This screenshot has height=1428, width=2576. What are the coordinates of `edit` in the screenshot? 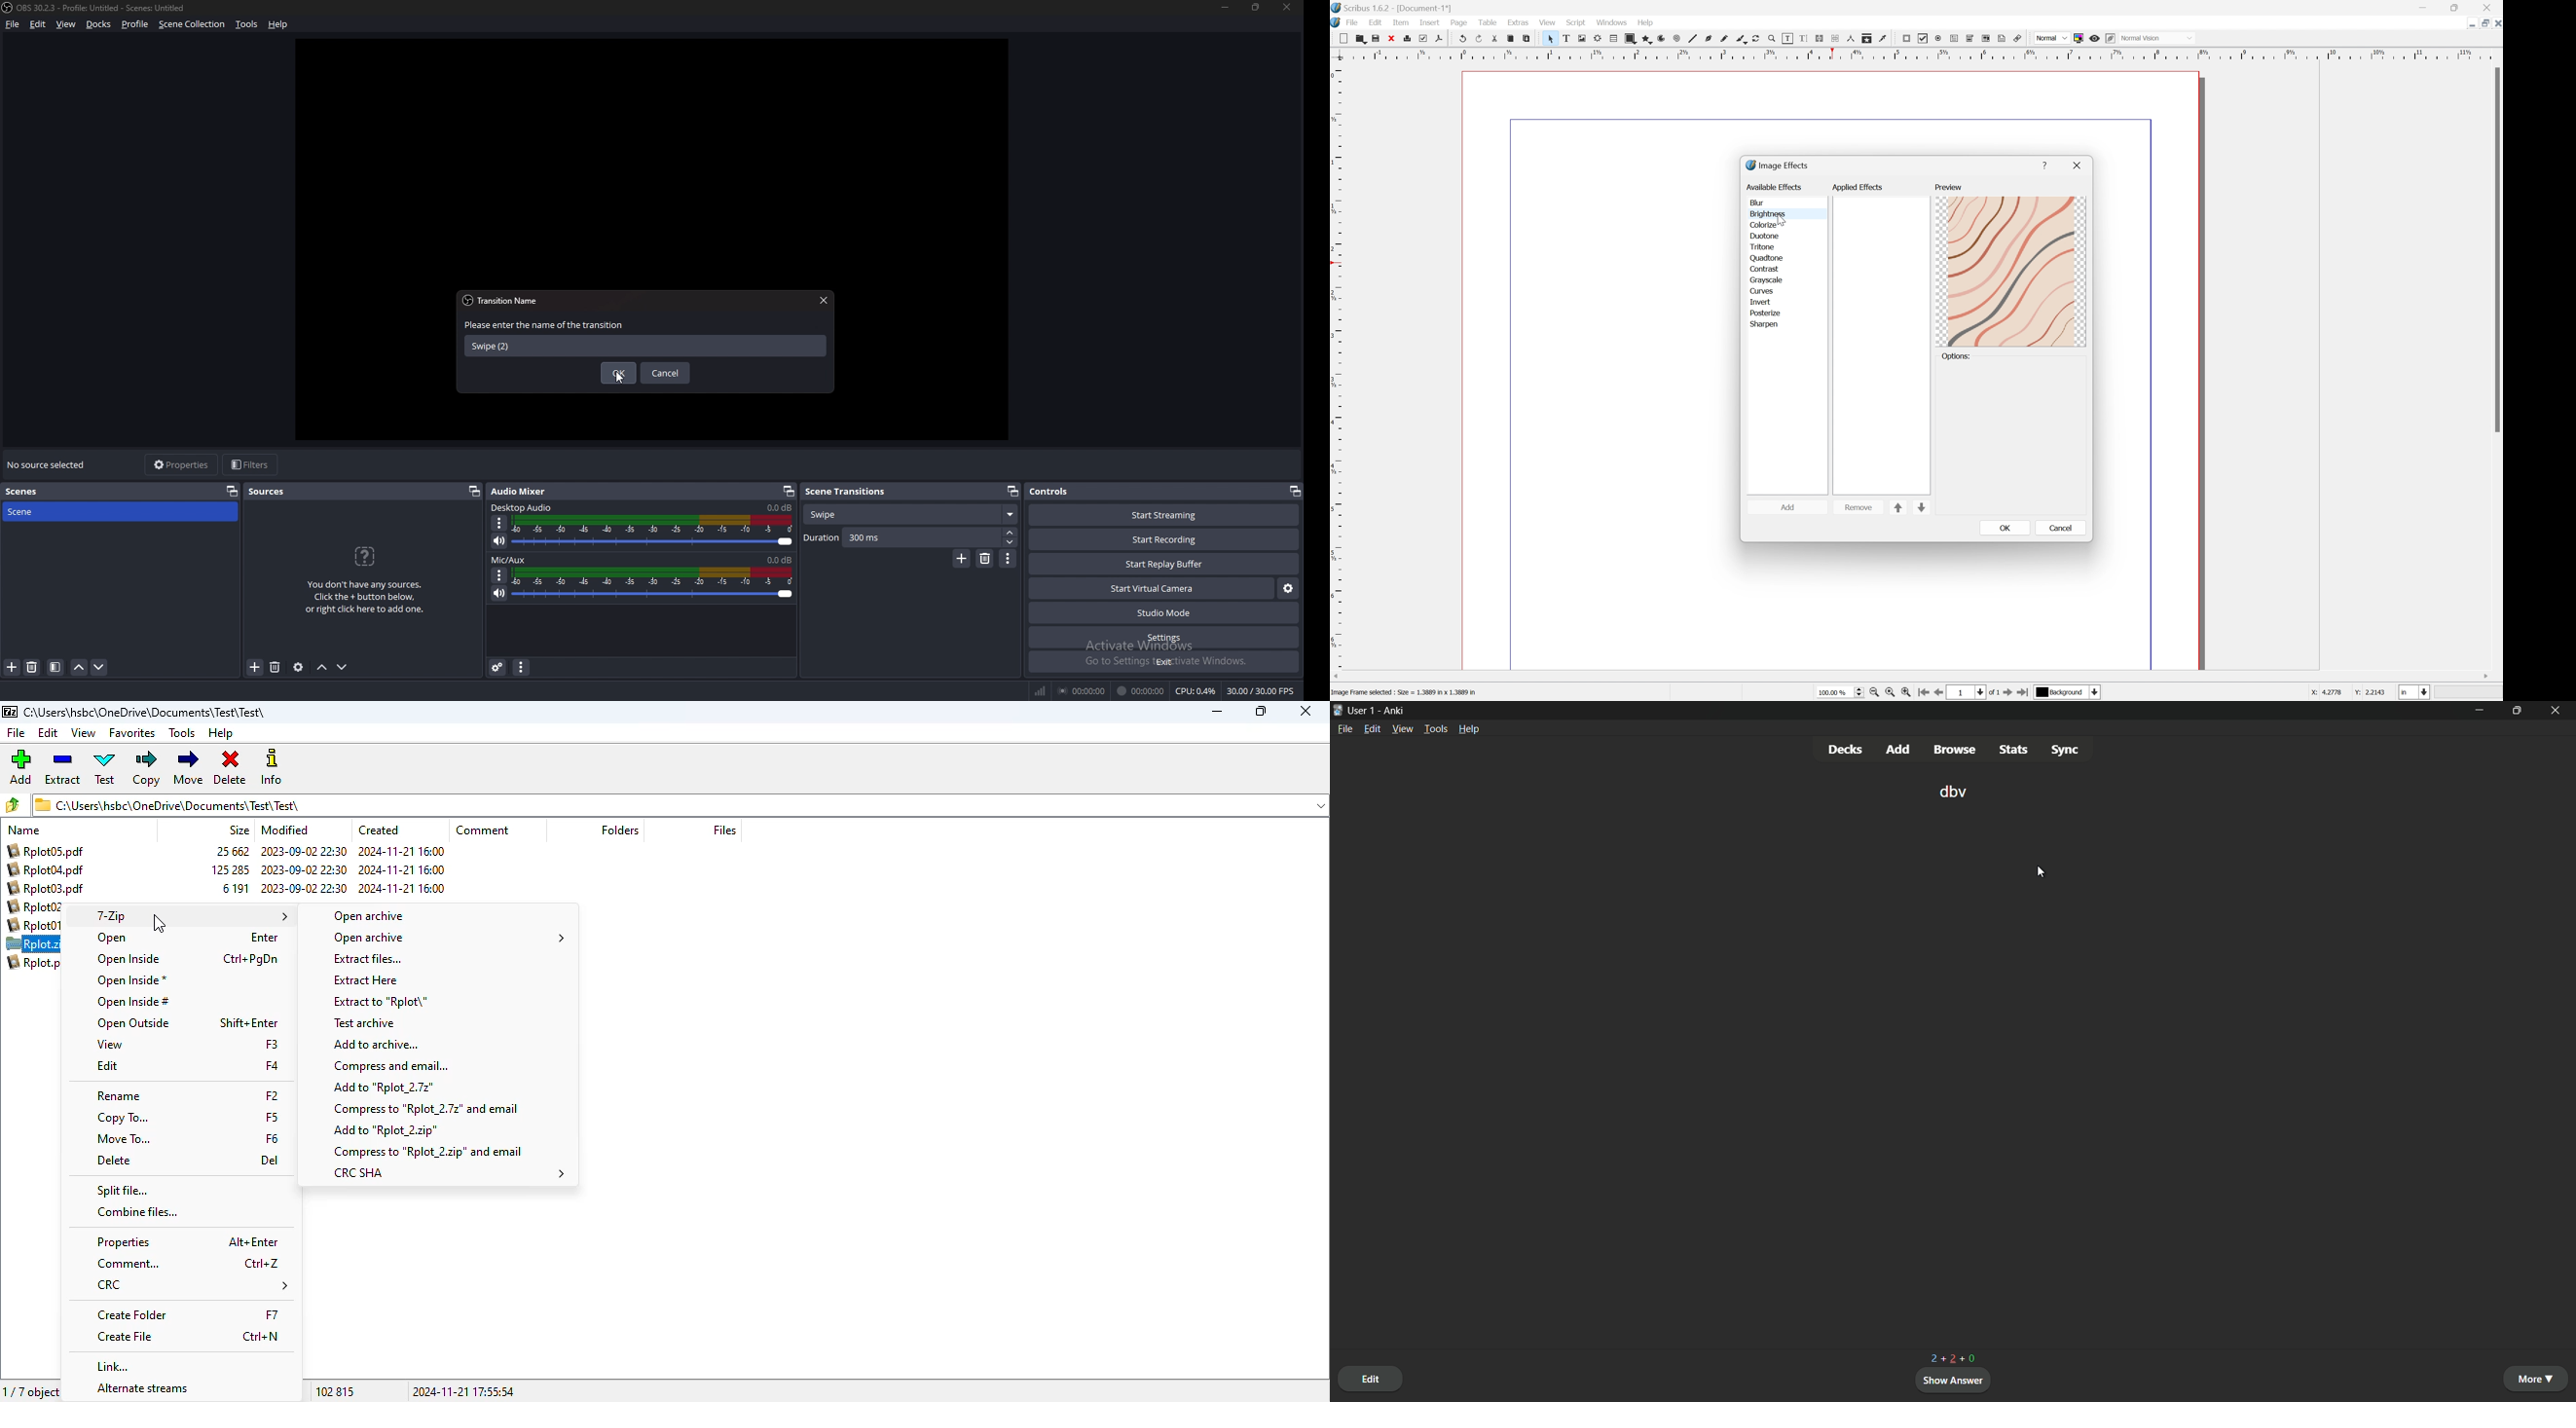 It's located at (39, 24).